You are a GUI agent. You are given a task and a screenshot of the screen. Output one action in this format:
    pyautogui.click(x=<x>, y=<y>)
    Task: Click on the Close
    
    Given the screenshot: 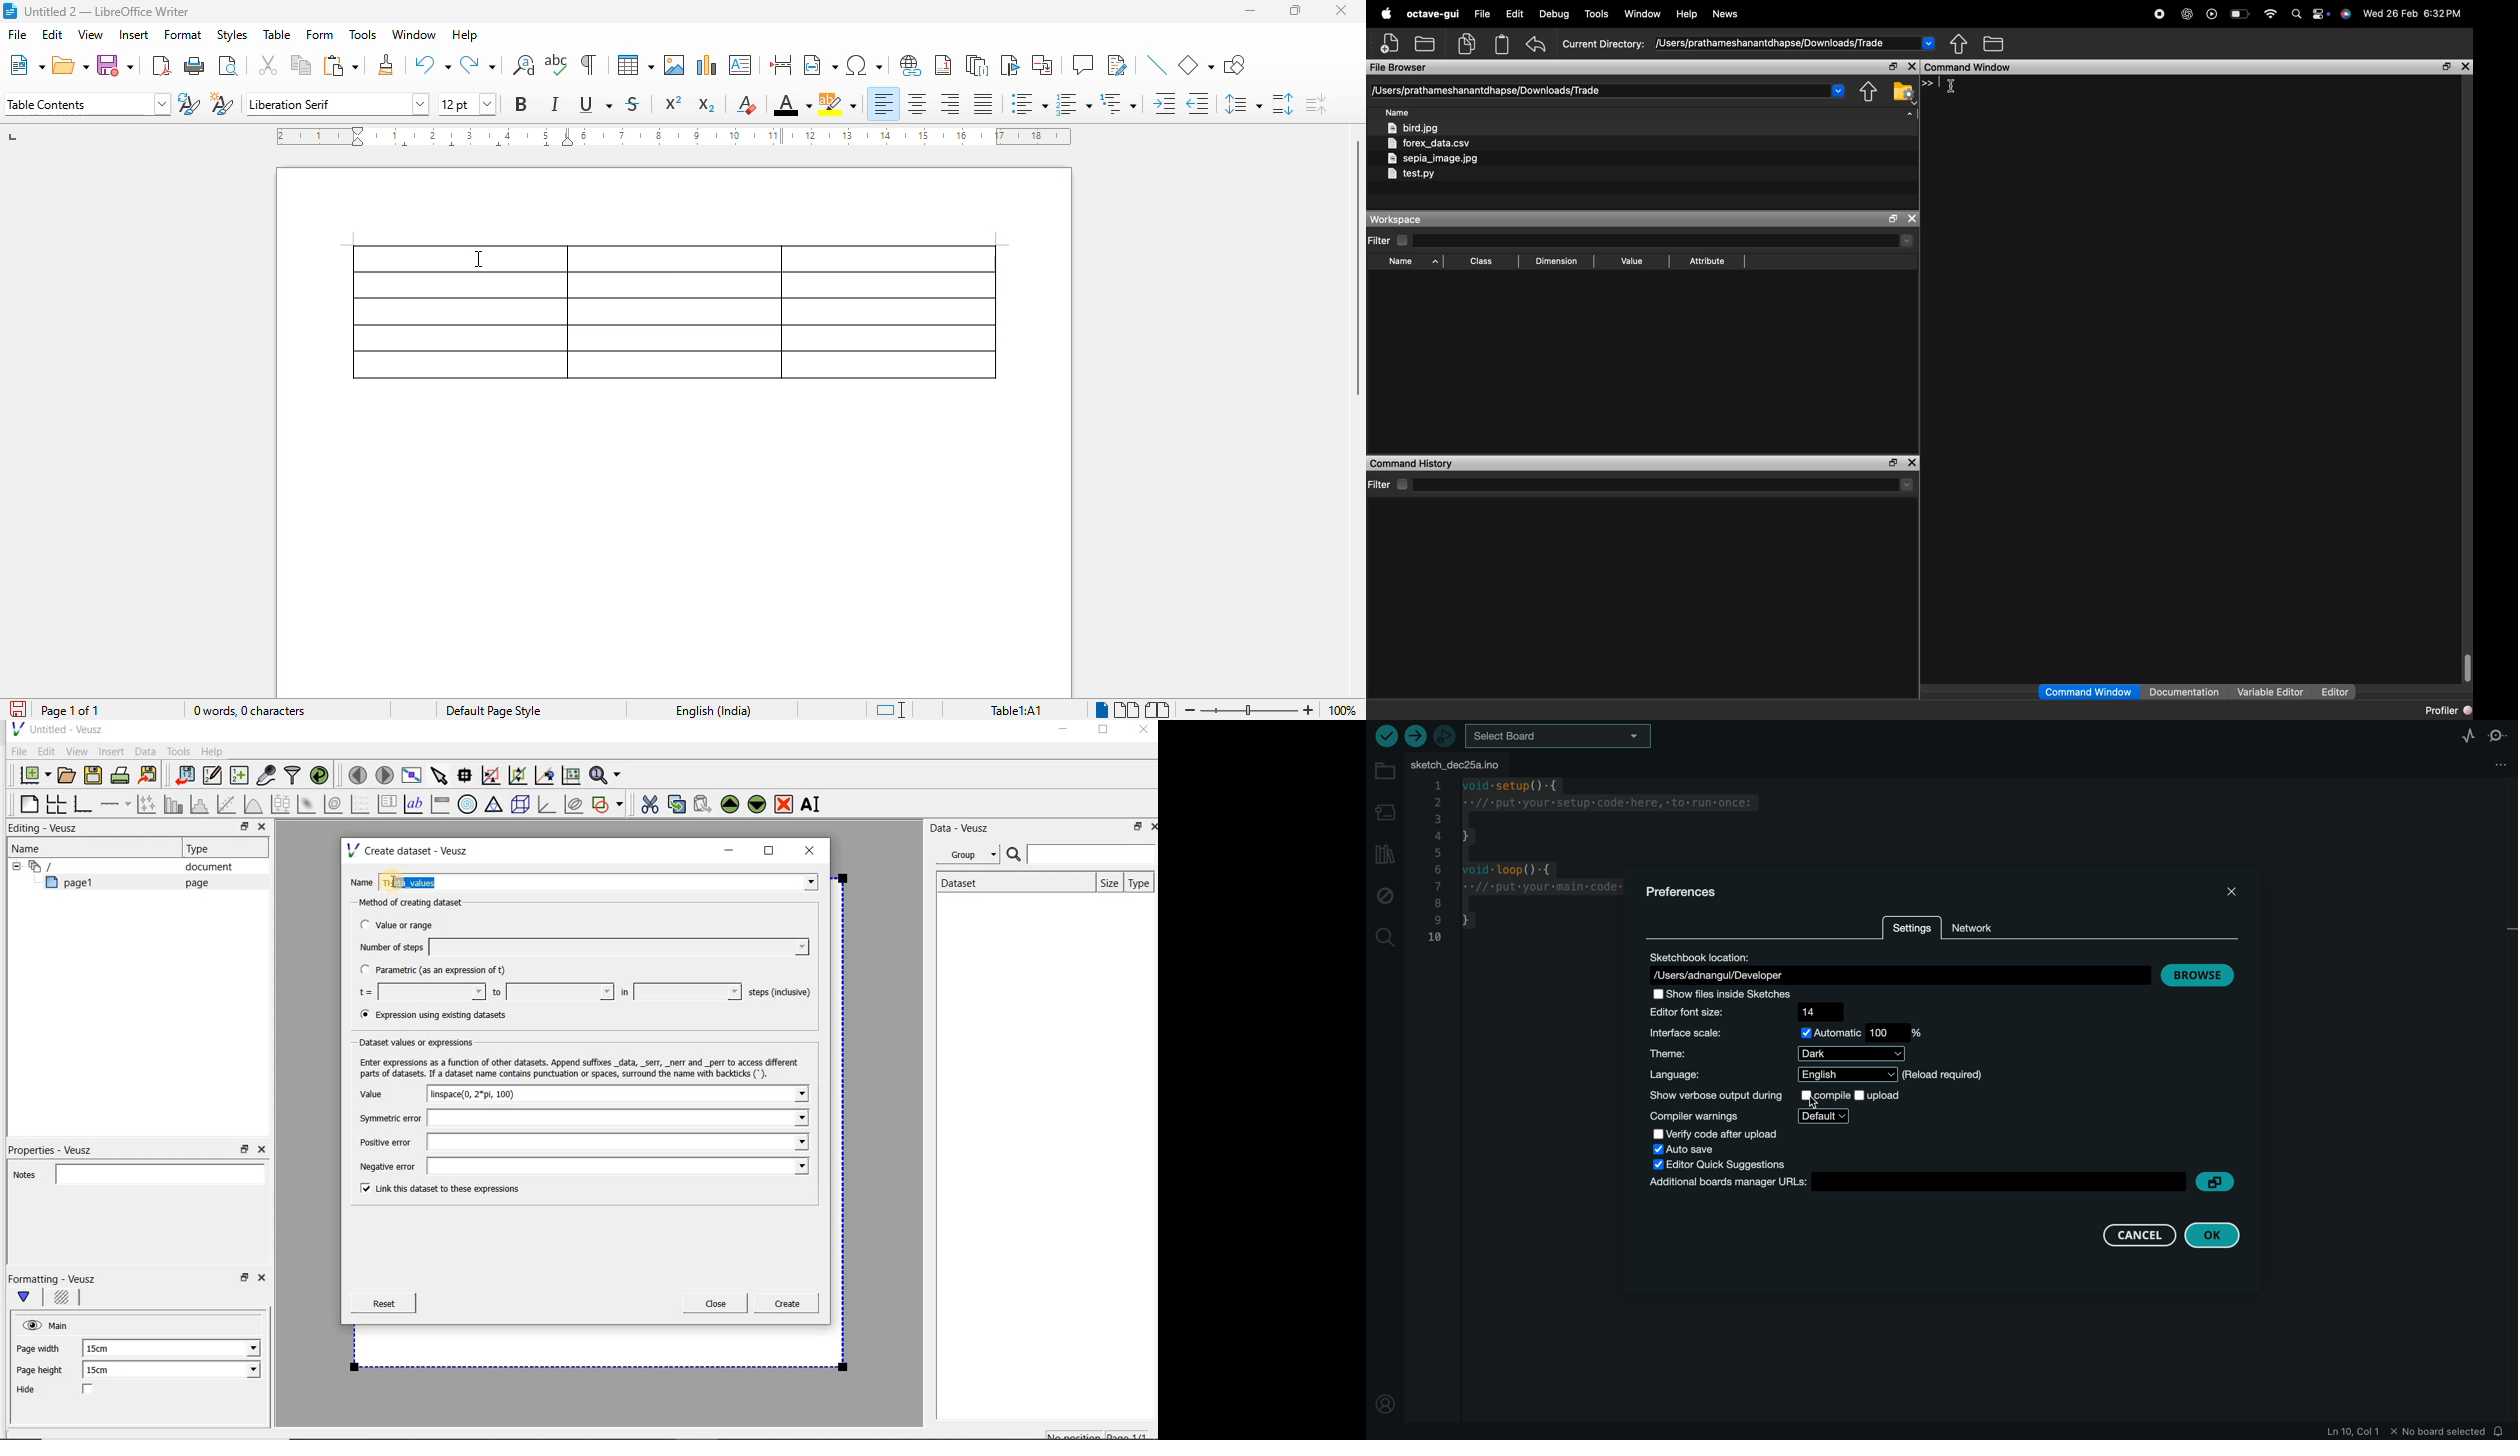 What is the action you would take?
    pyautogui.click(x=716, y=1303)
    